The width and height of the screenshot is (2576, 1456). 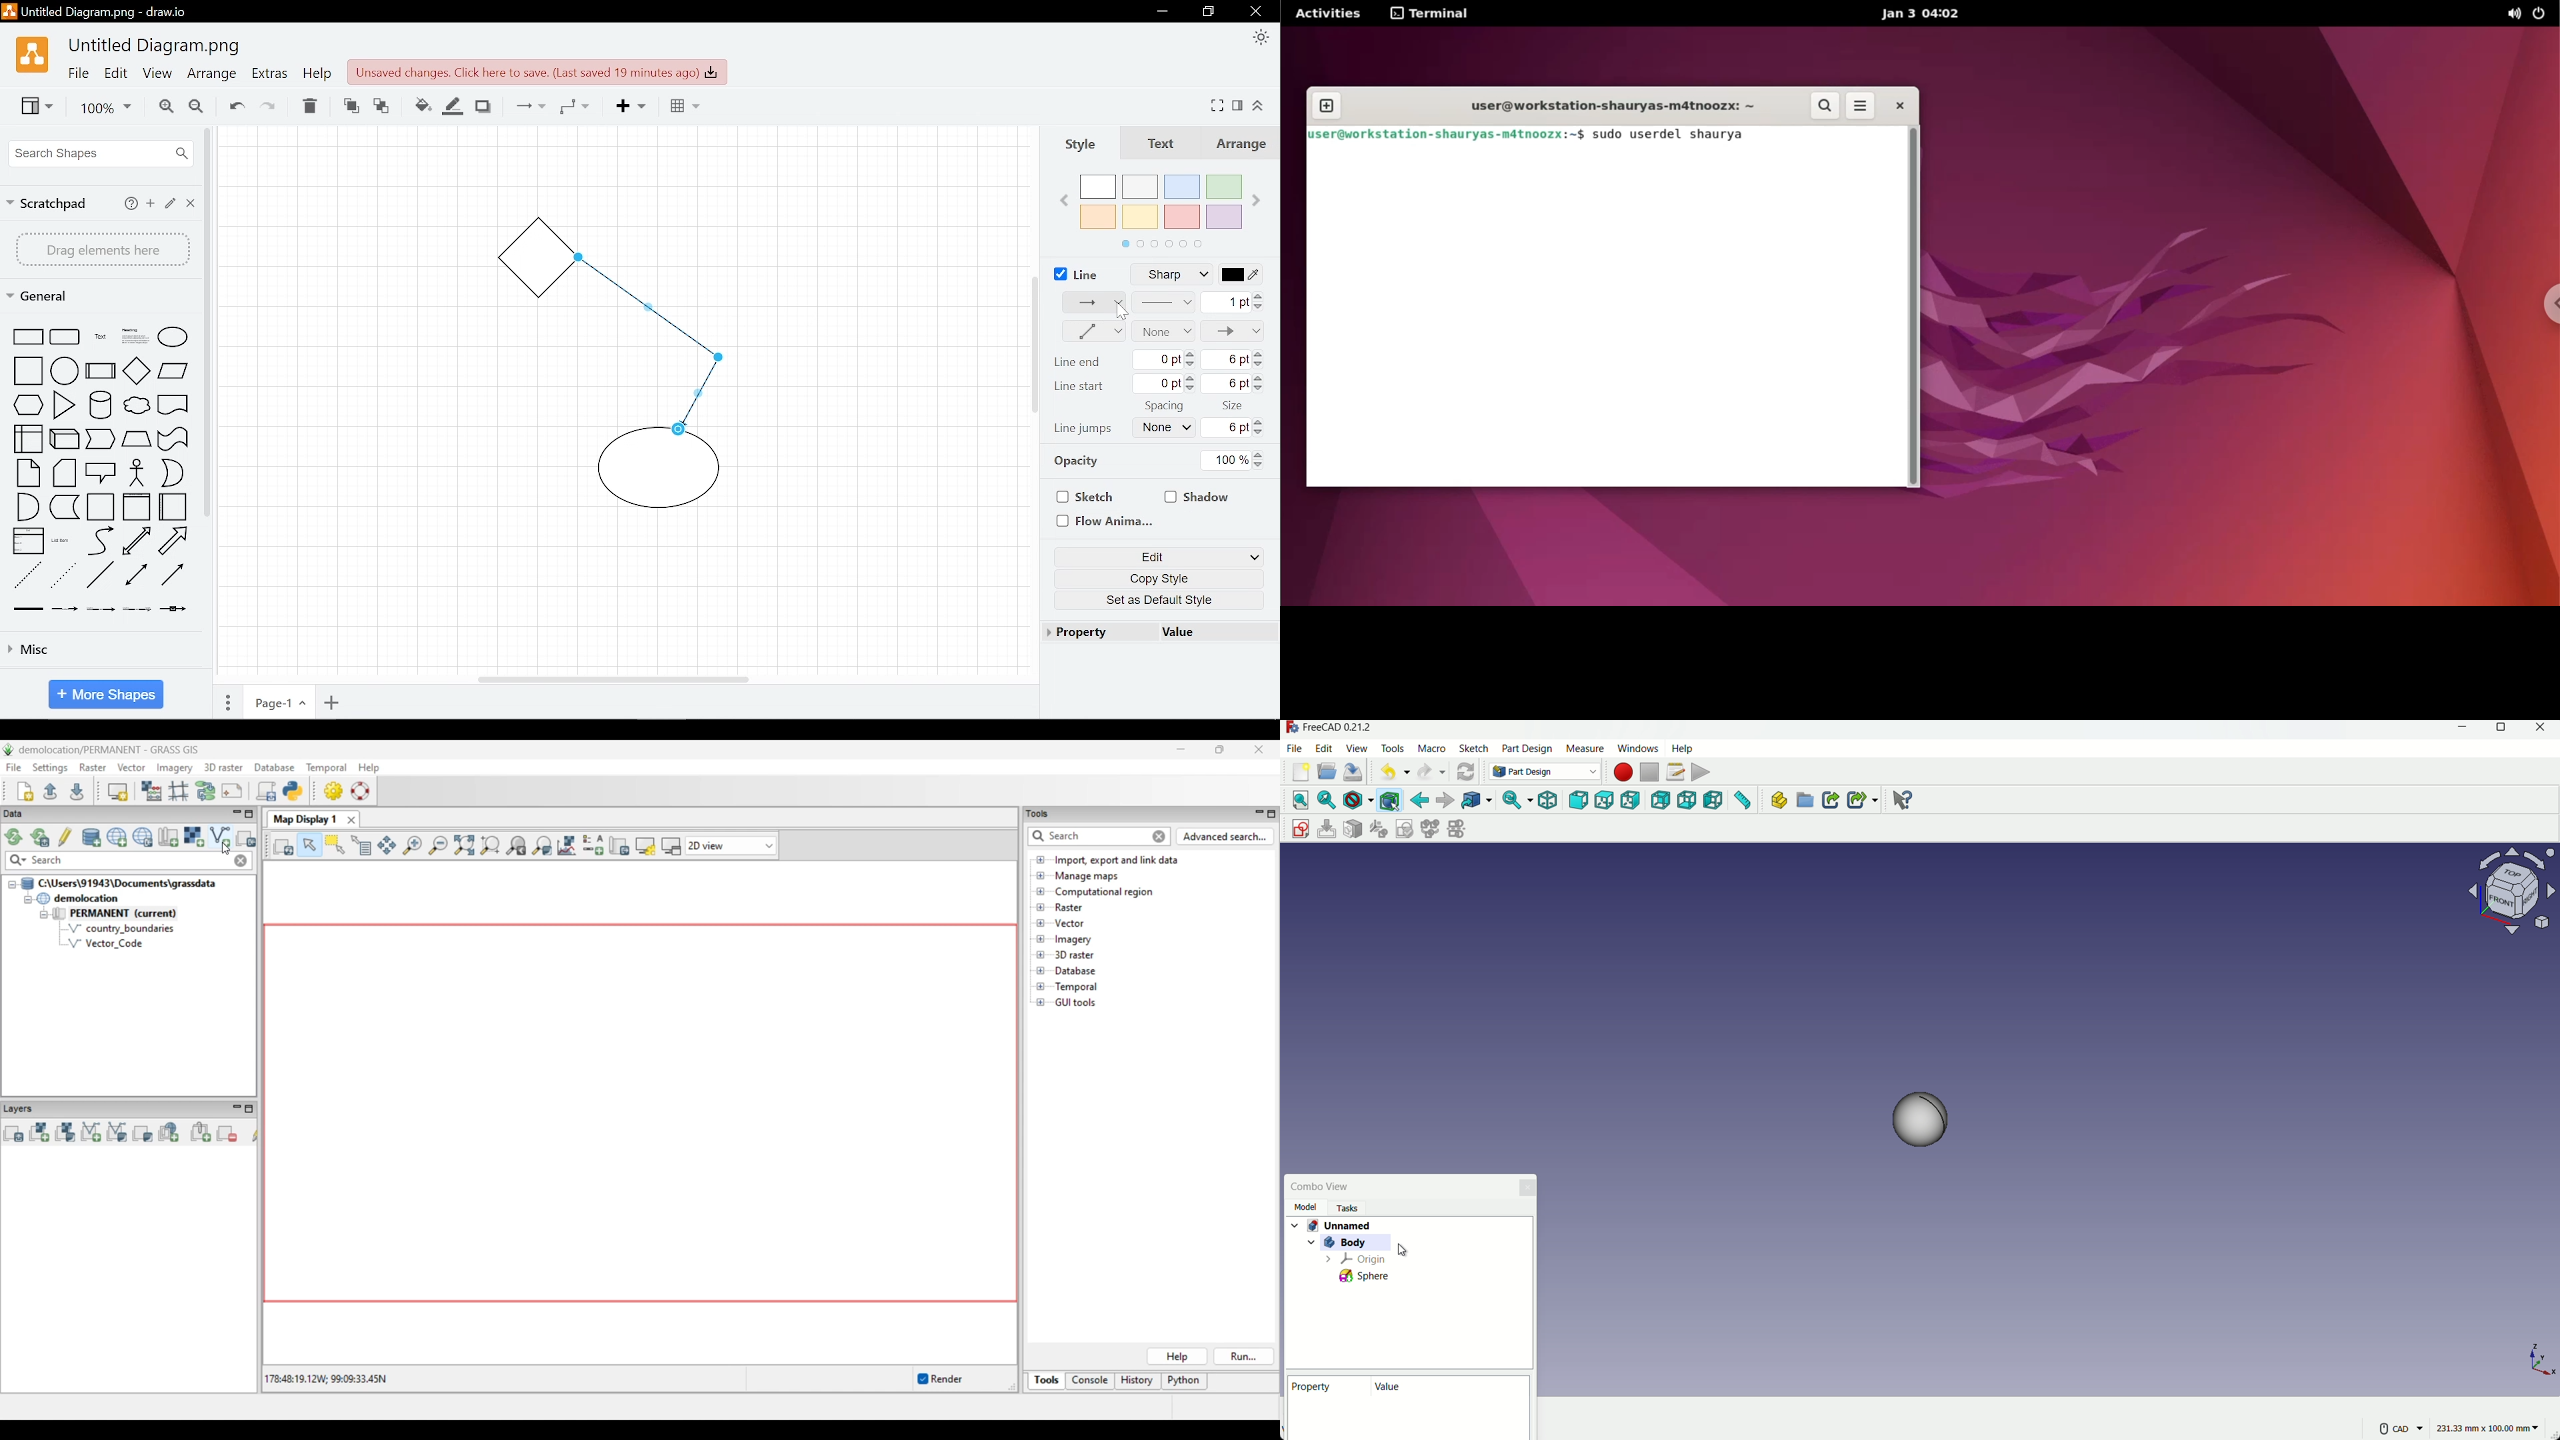 I want to click on cursor, so click(x=1403, y=1248).